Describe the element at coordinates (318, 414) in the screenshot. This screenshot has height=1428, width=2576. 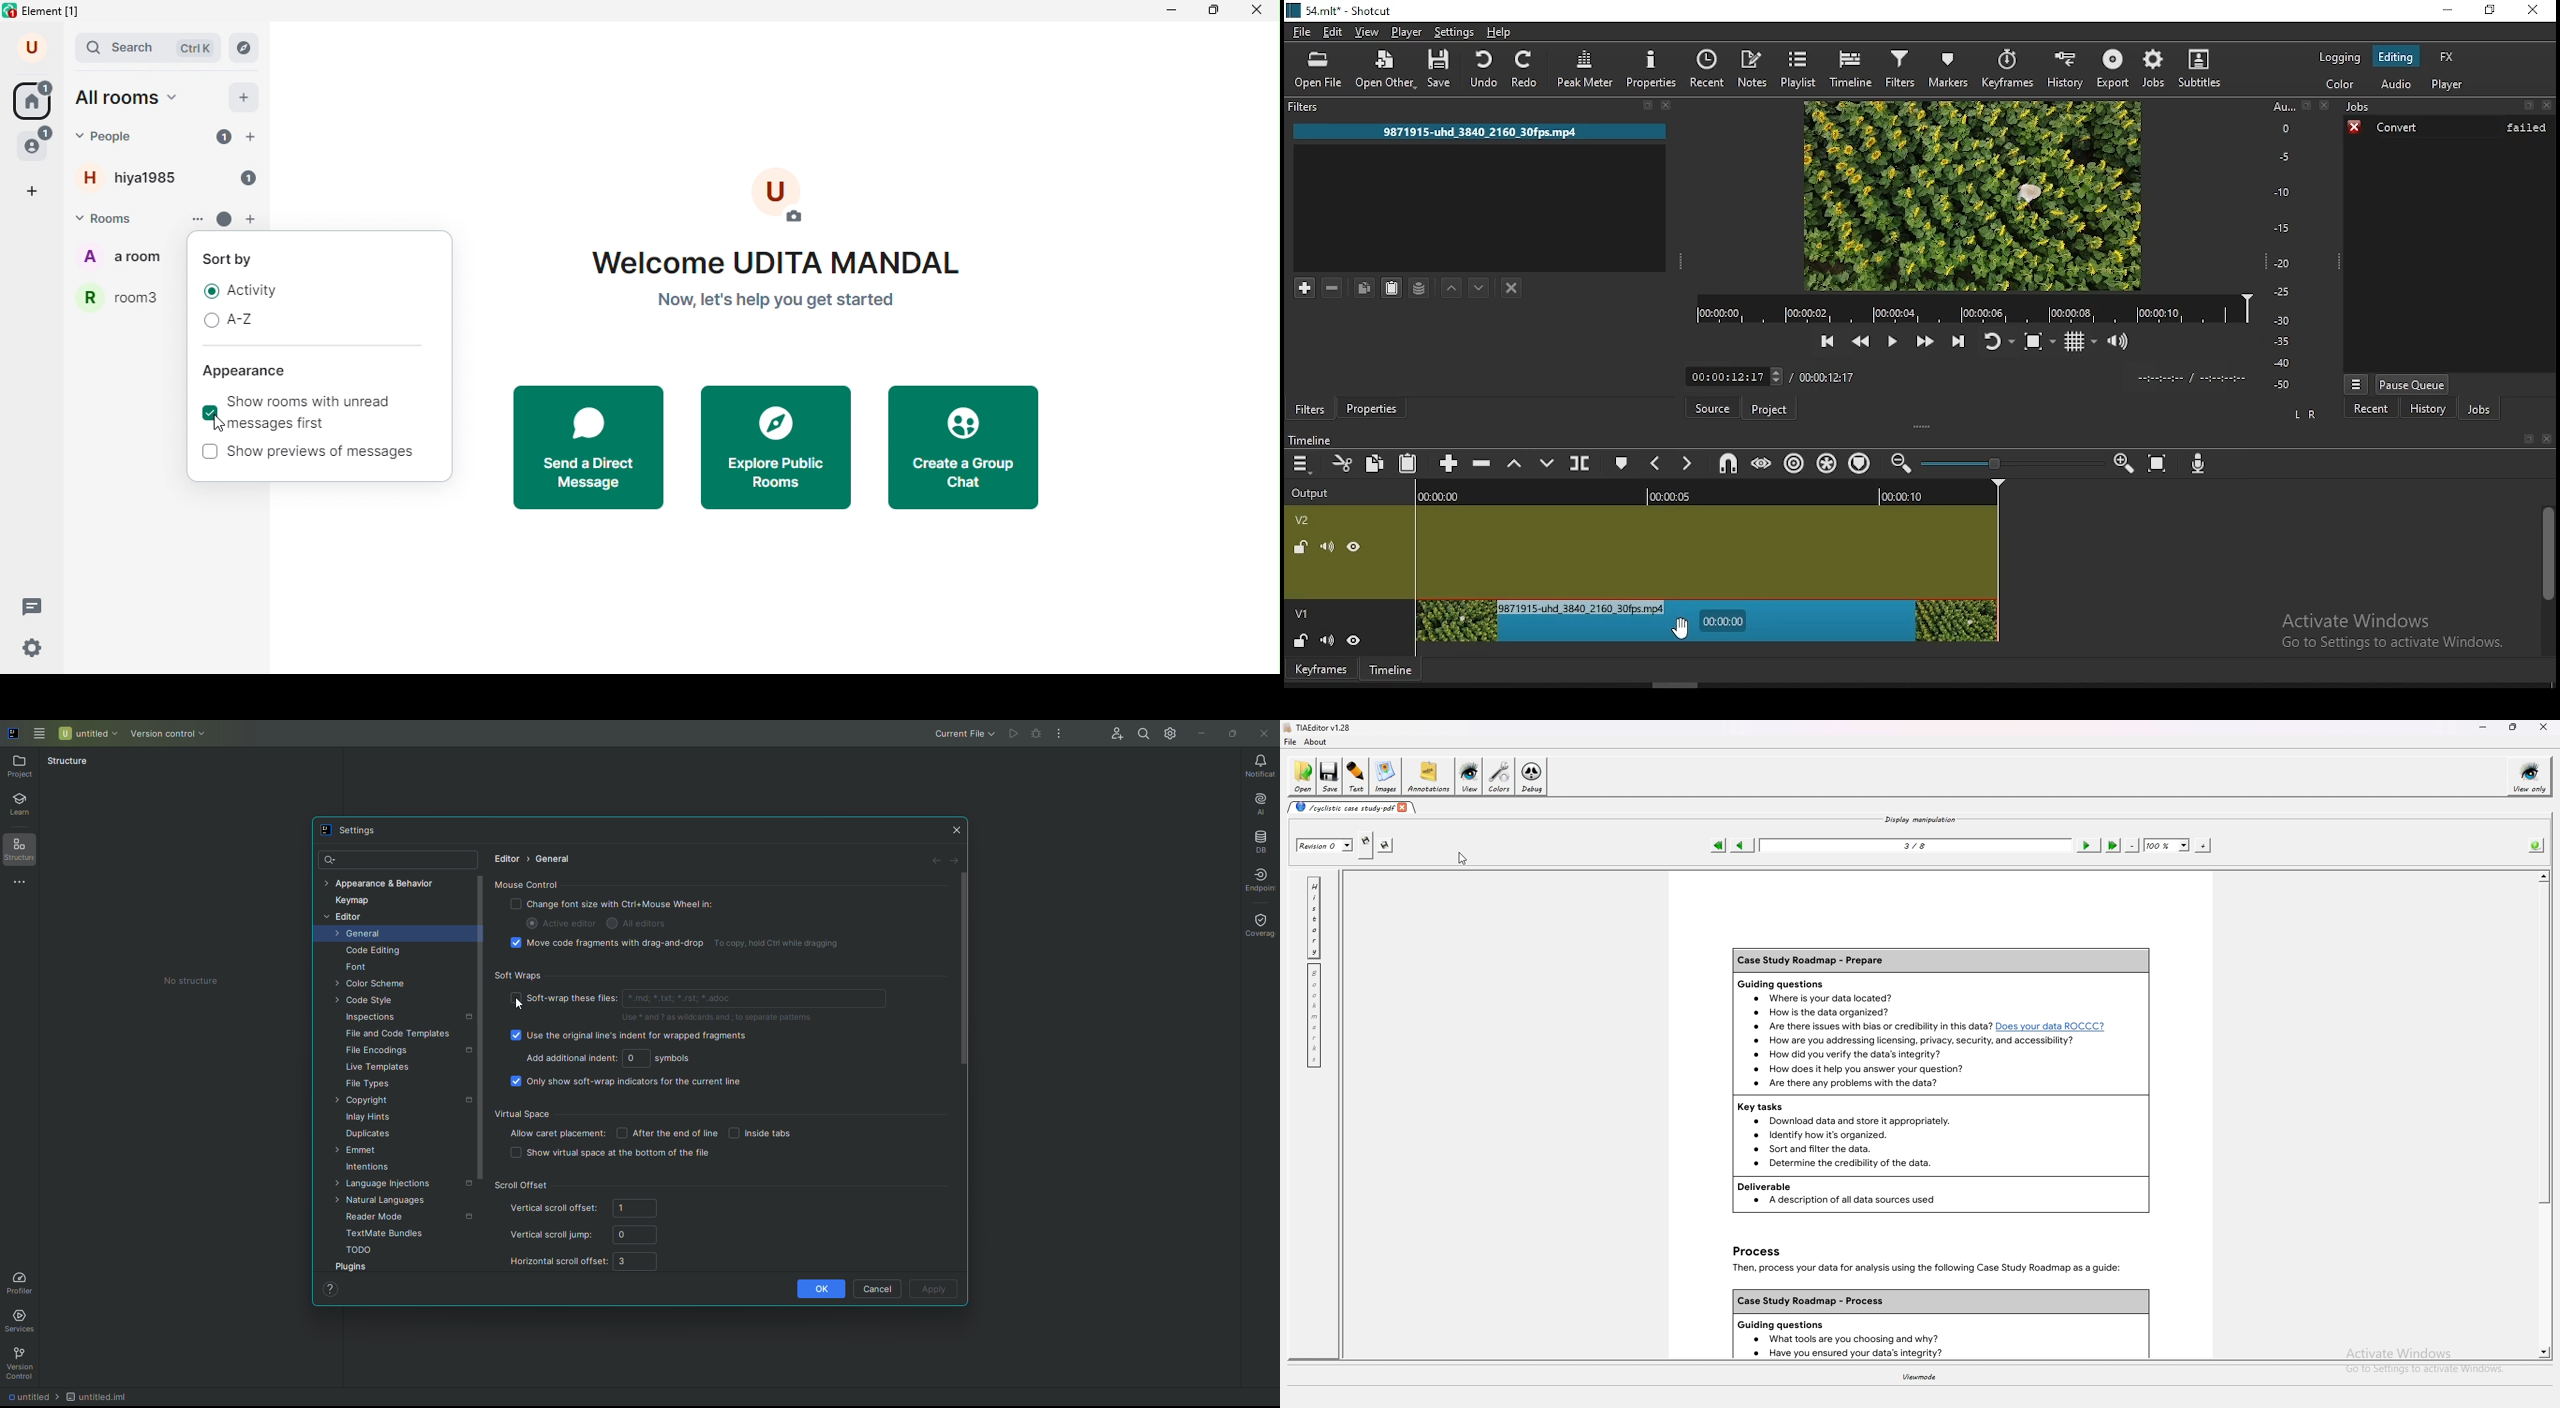
I see `show rooms with unread messages first` at that location.